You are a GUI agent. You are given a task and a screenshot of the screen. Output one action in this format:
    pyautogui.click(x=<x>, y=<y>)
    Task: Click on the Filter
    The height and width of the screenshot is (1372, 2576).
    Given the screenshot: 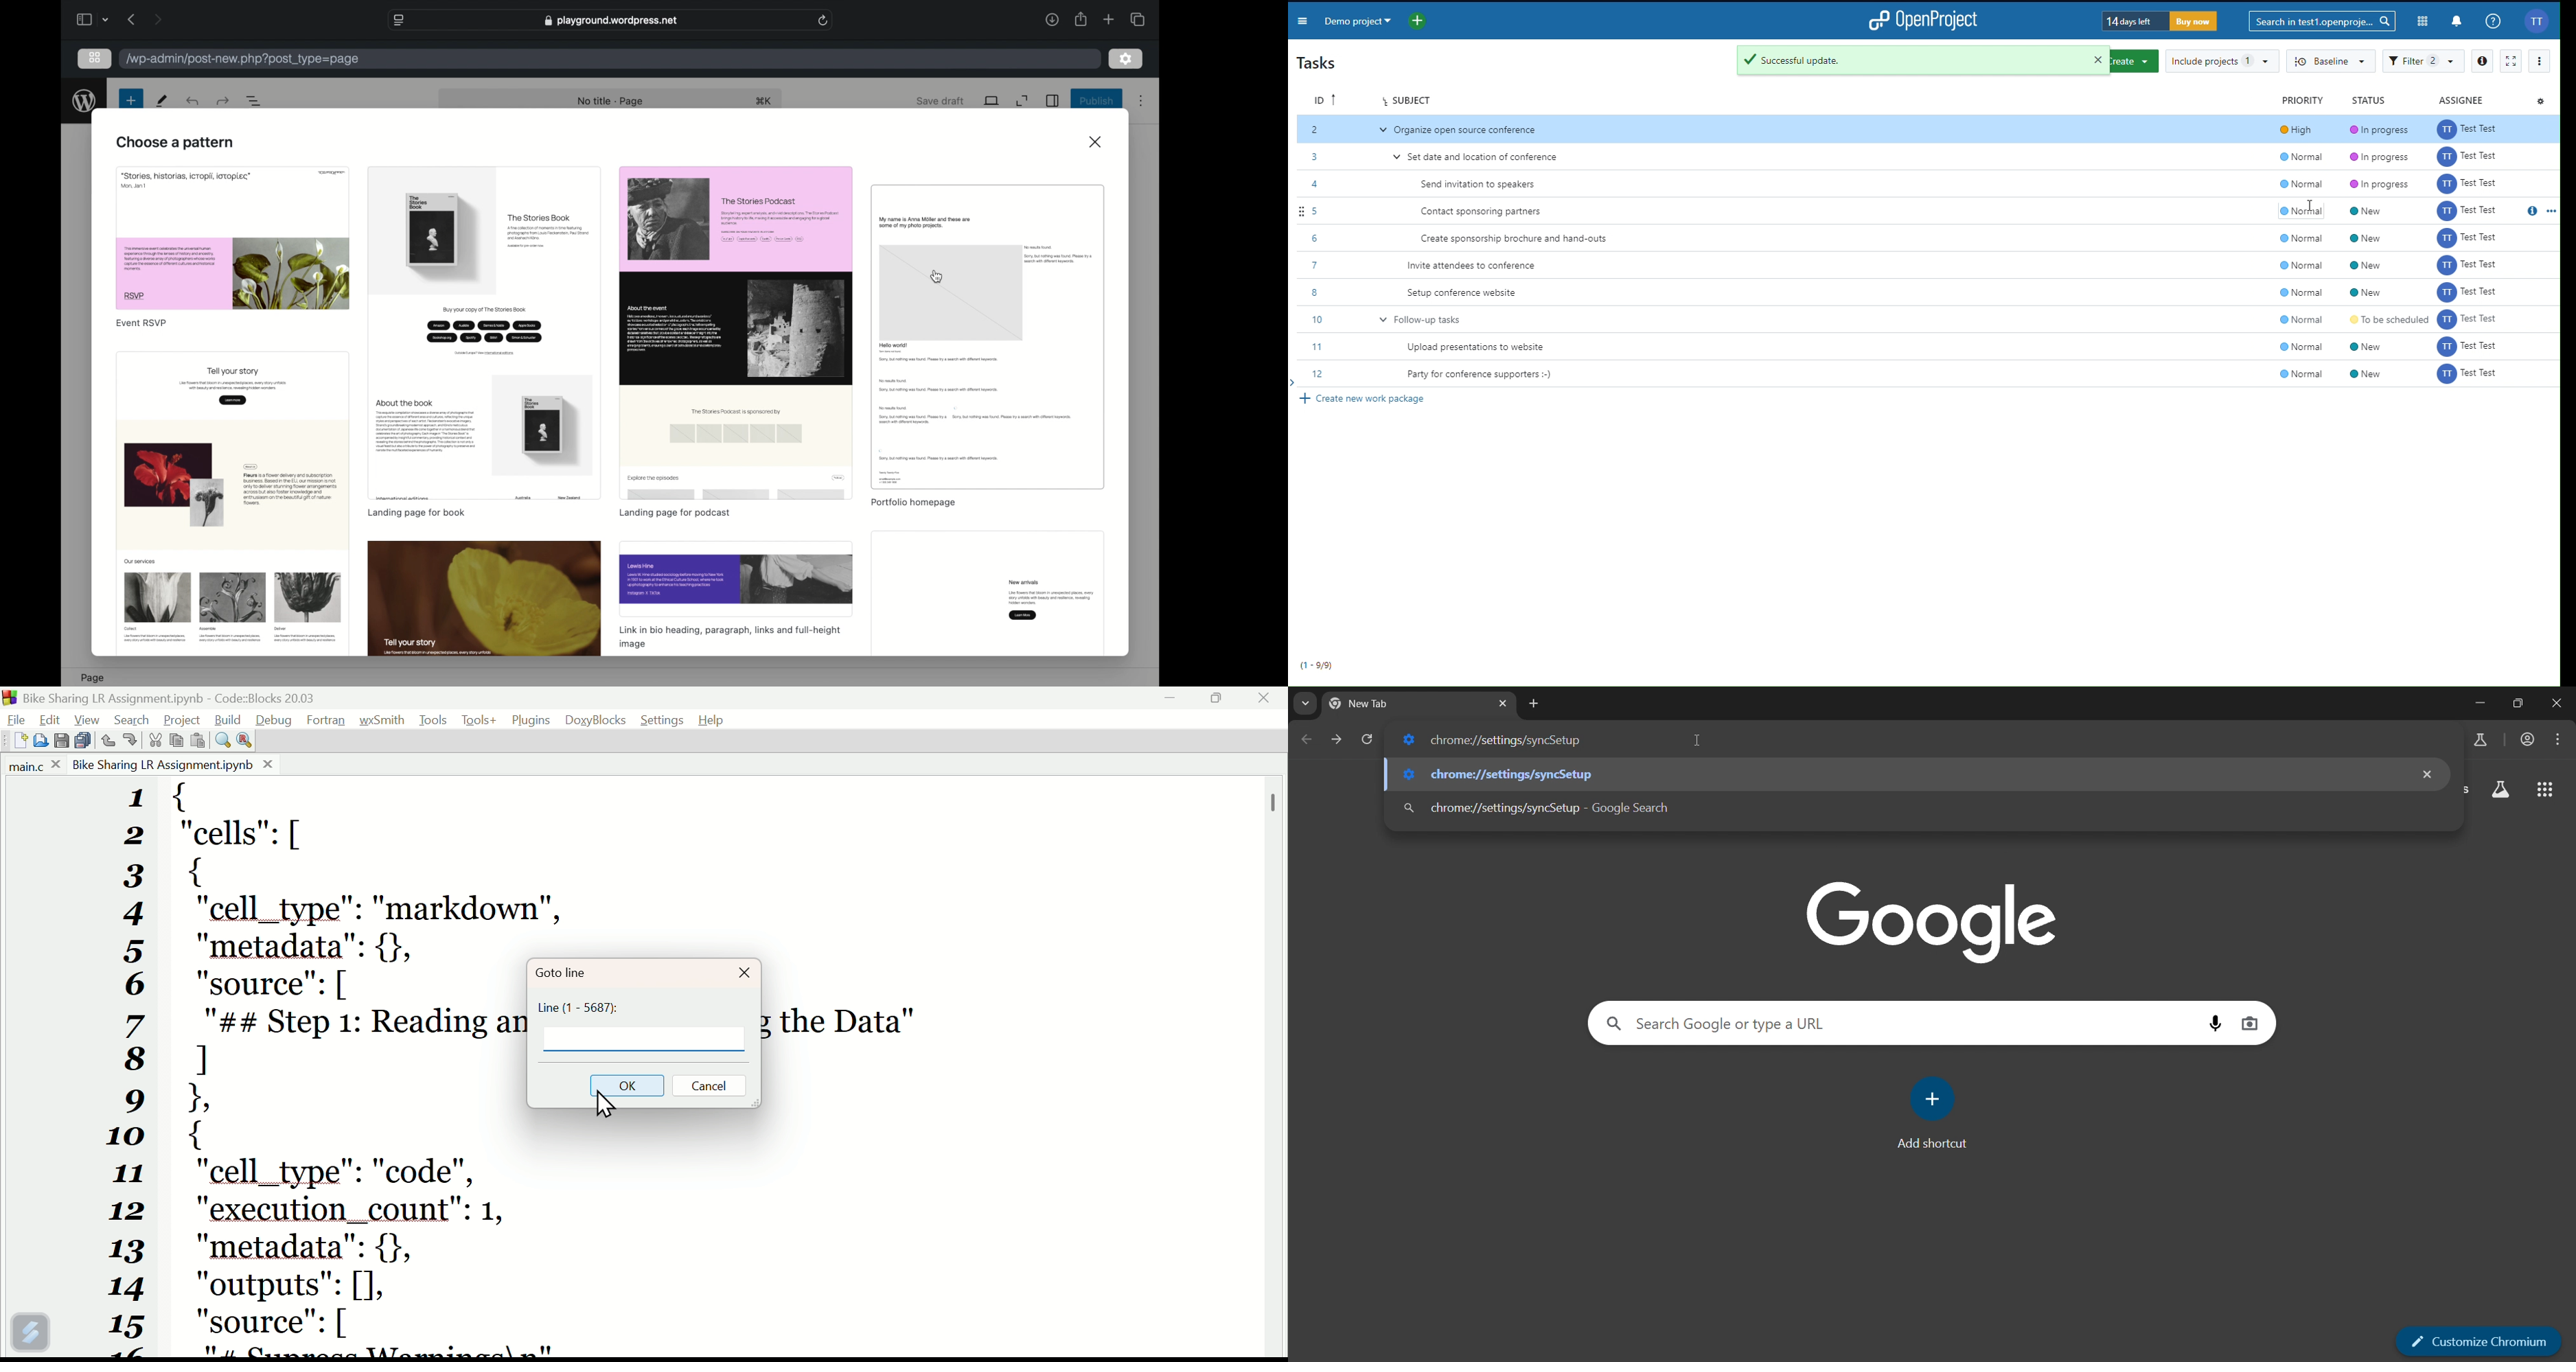 What is the action you would take?
    pyautogui.click(x=2424, y=61)
    